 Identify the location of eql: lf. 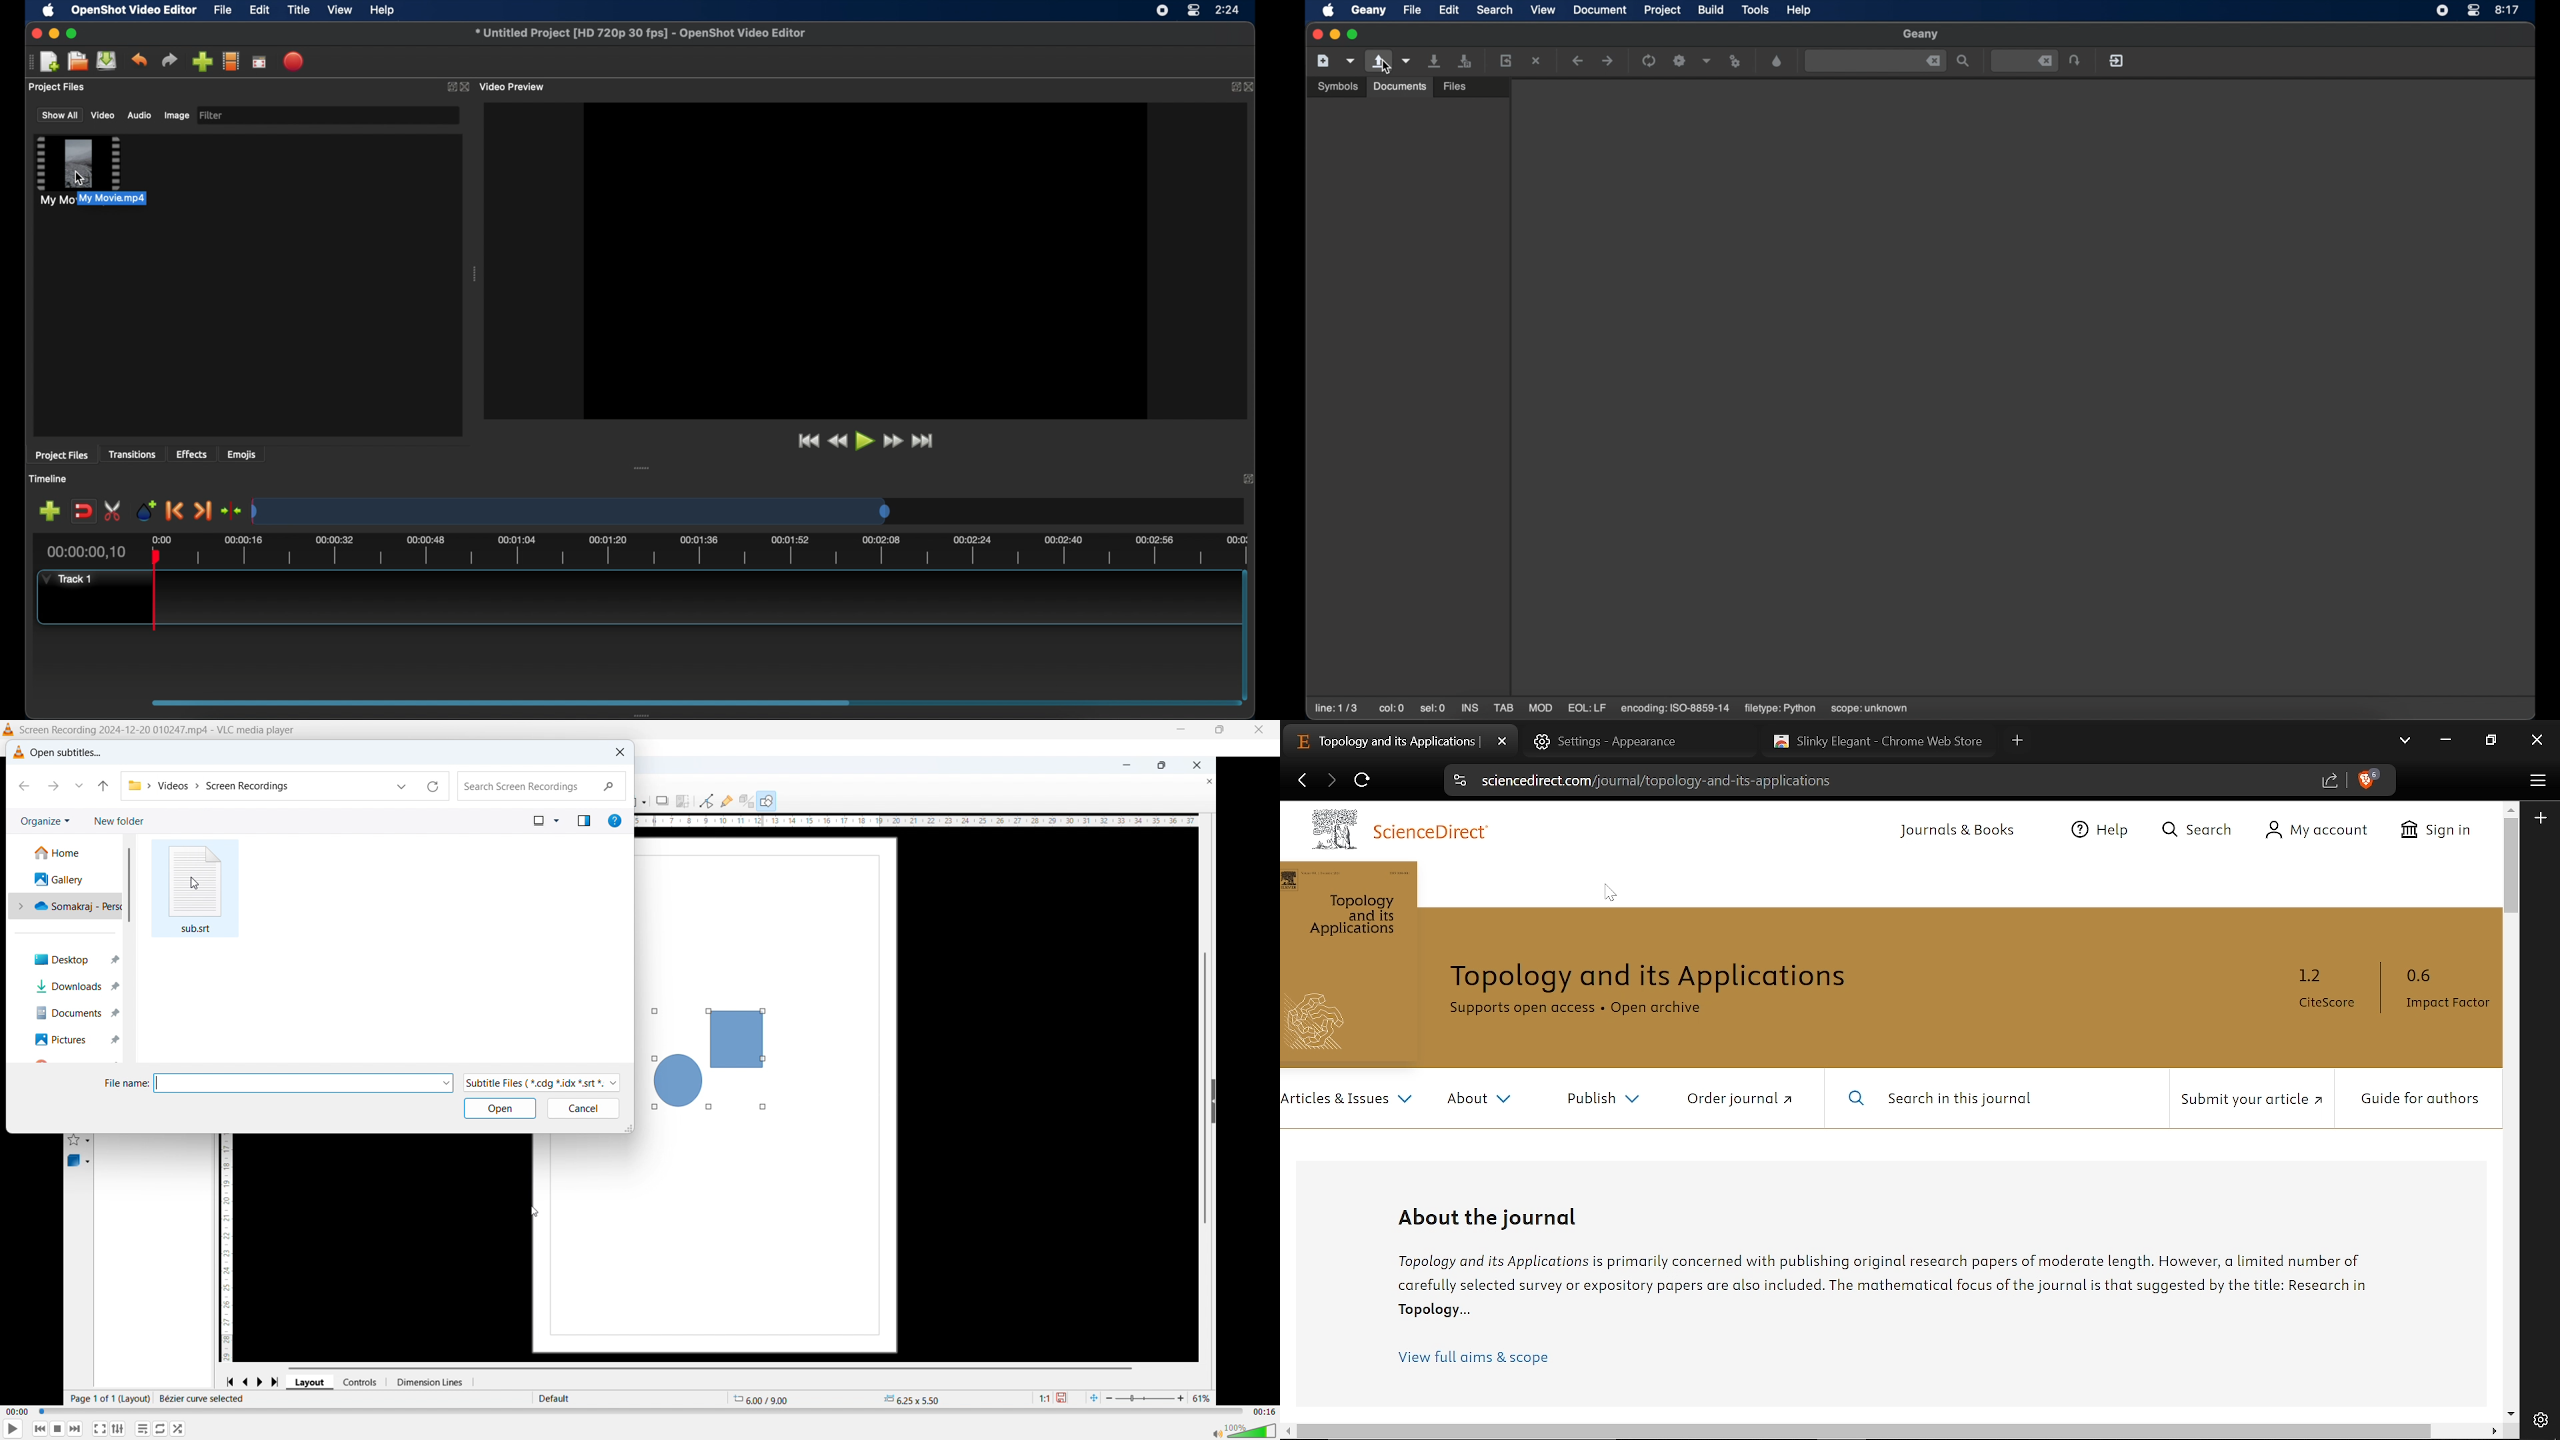
(1588, 708).